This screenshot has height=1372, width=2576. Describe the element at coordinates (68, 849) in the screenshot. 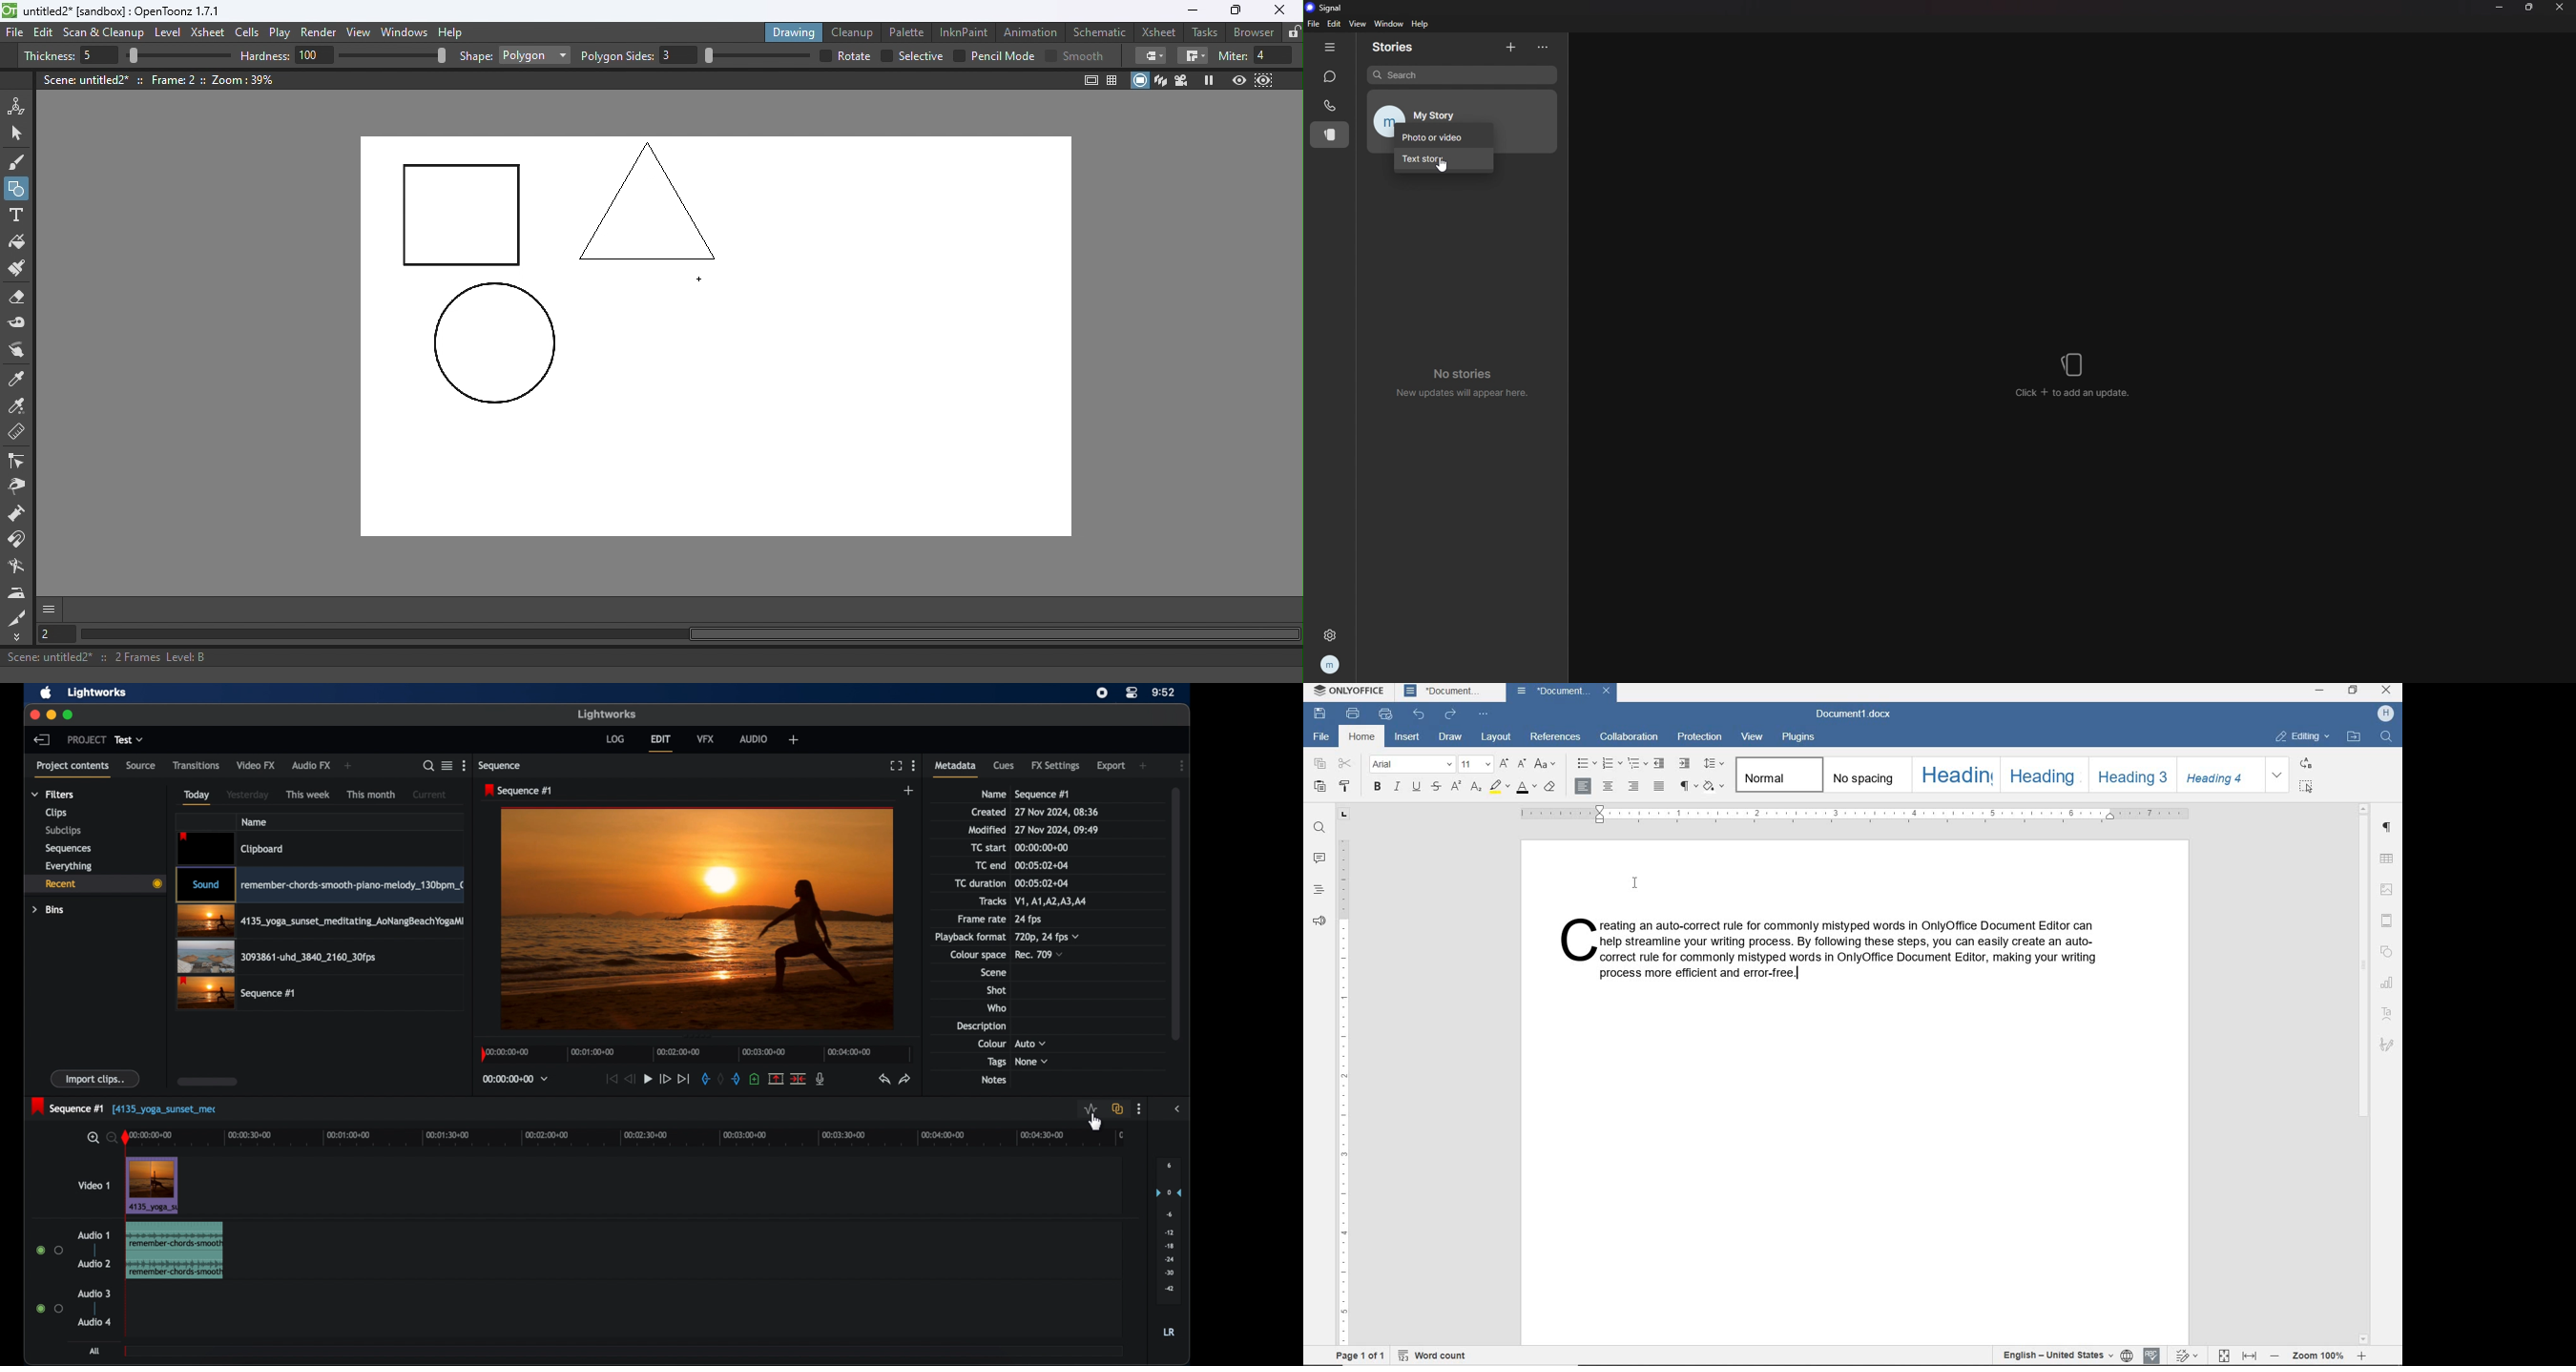

I see `sequences` at that location.